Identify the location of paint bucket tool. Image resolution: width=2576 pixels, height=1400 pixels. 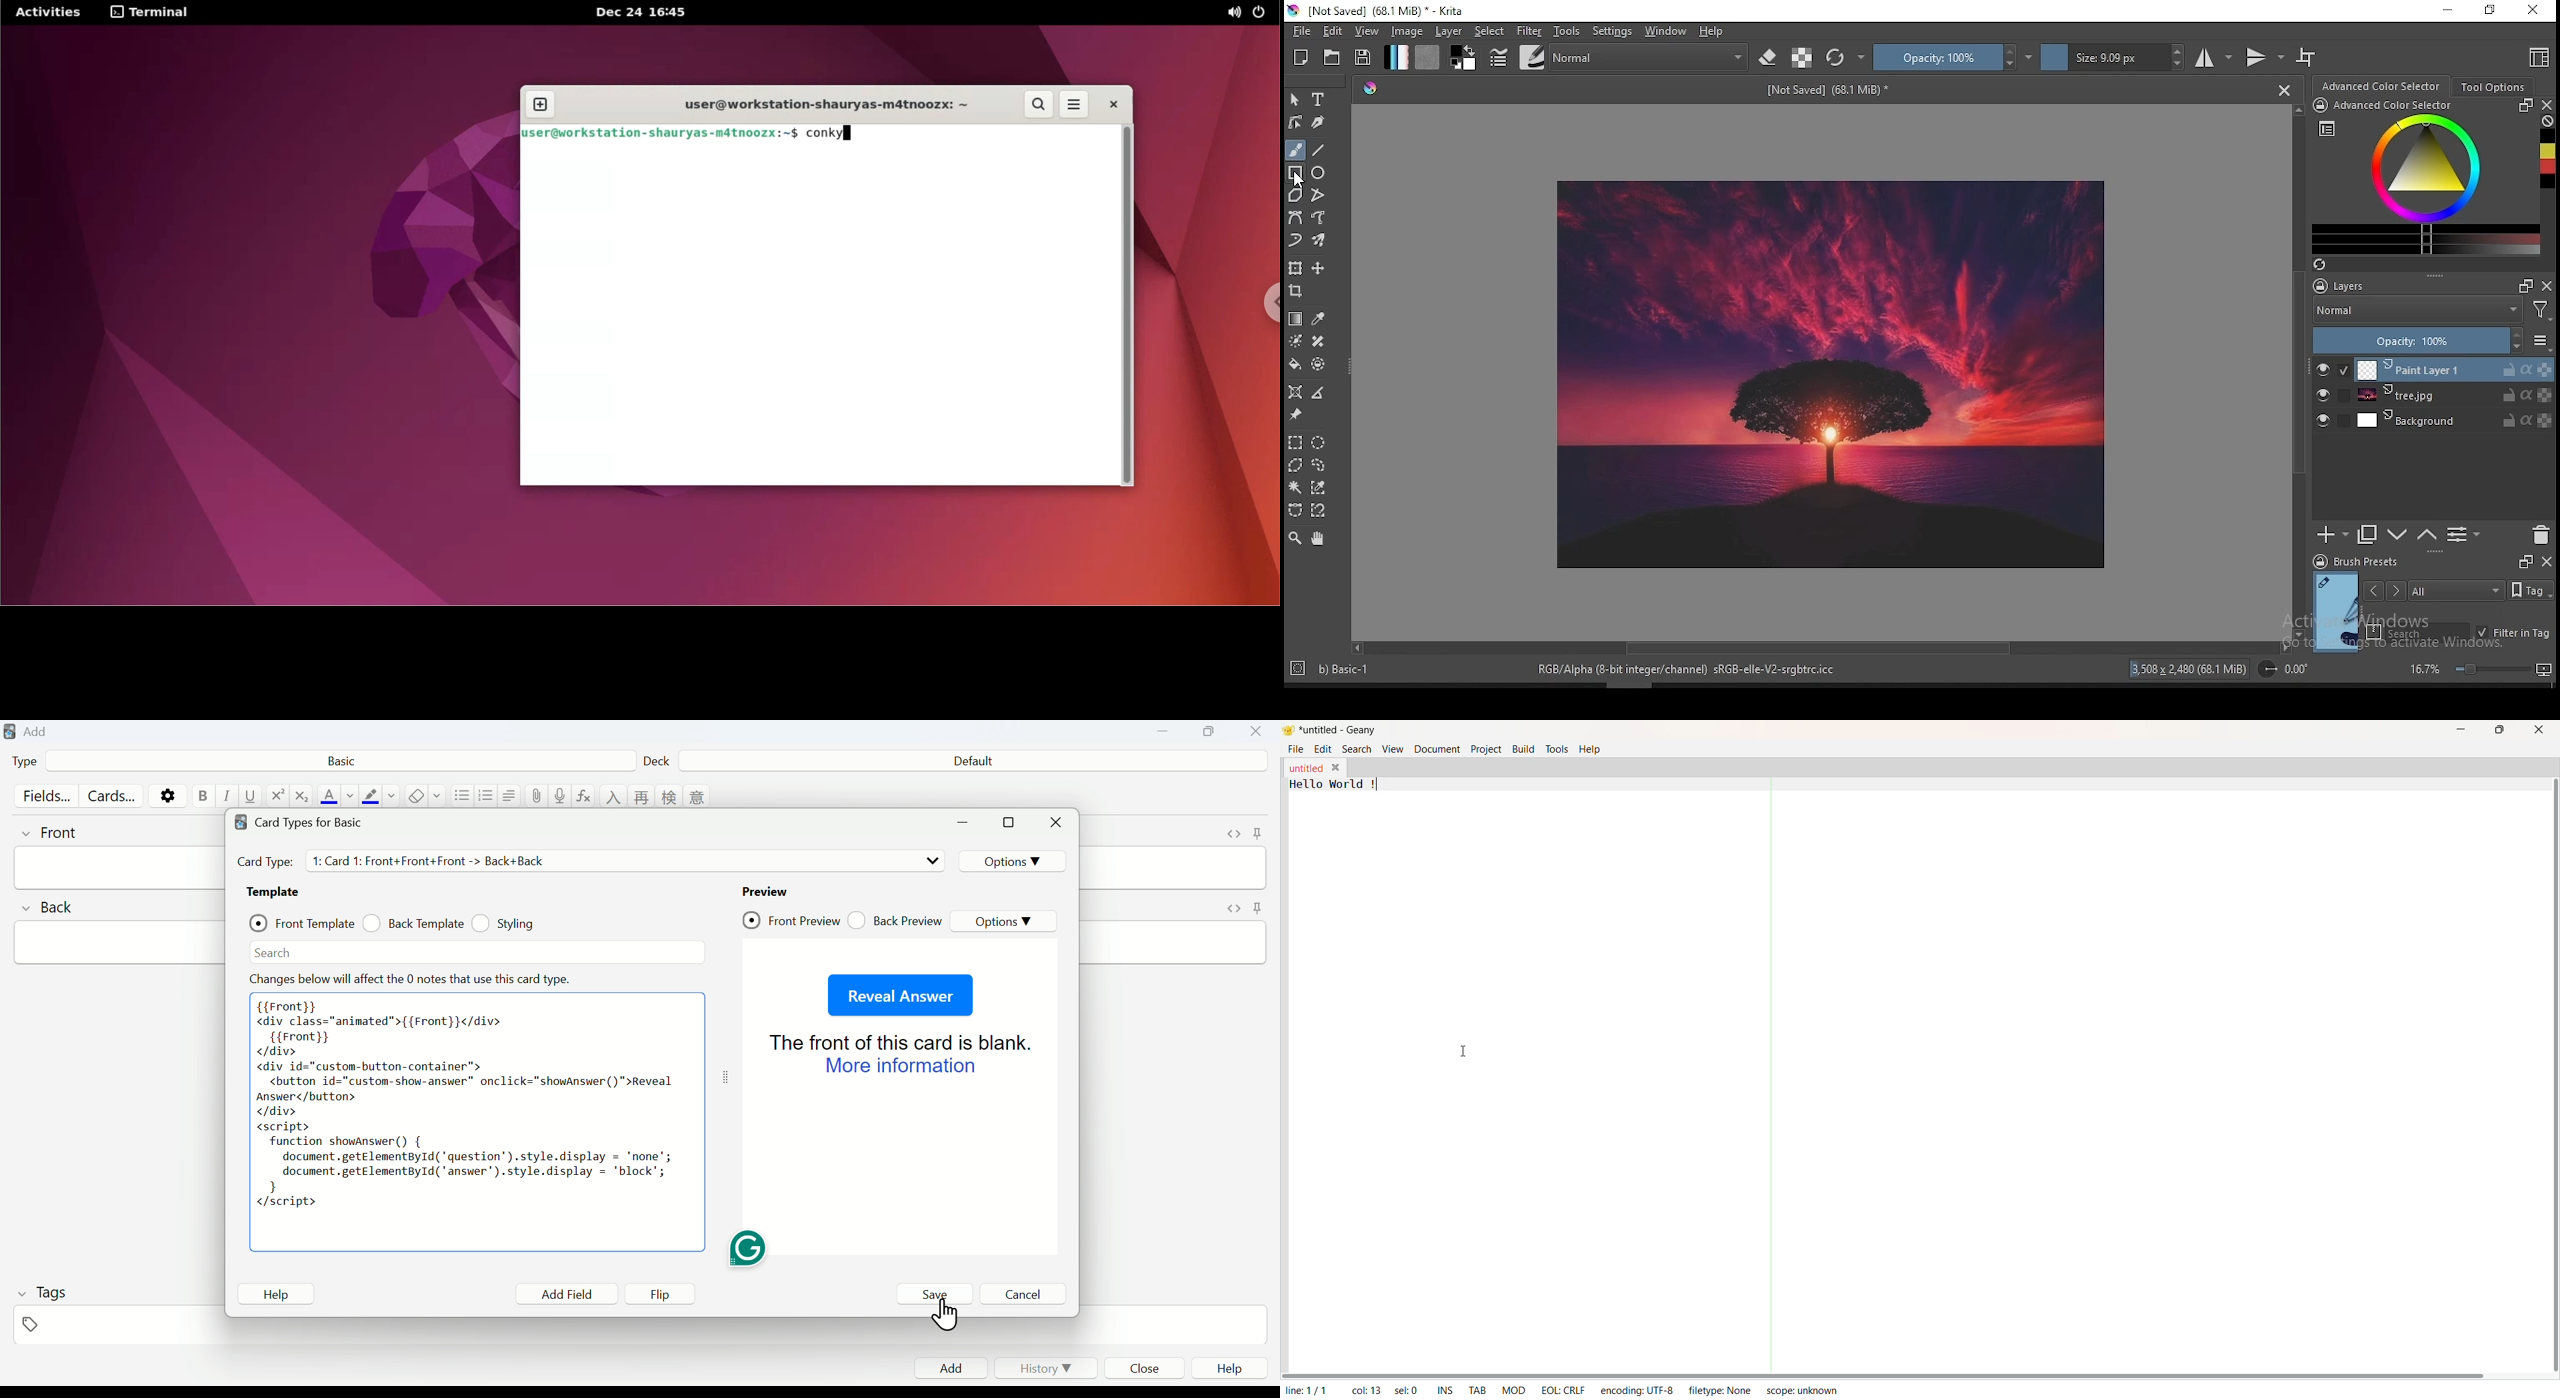
(1297, 365).